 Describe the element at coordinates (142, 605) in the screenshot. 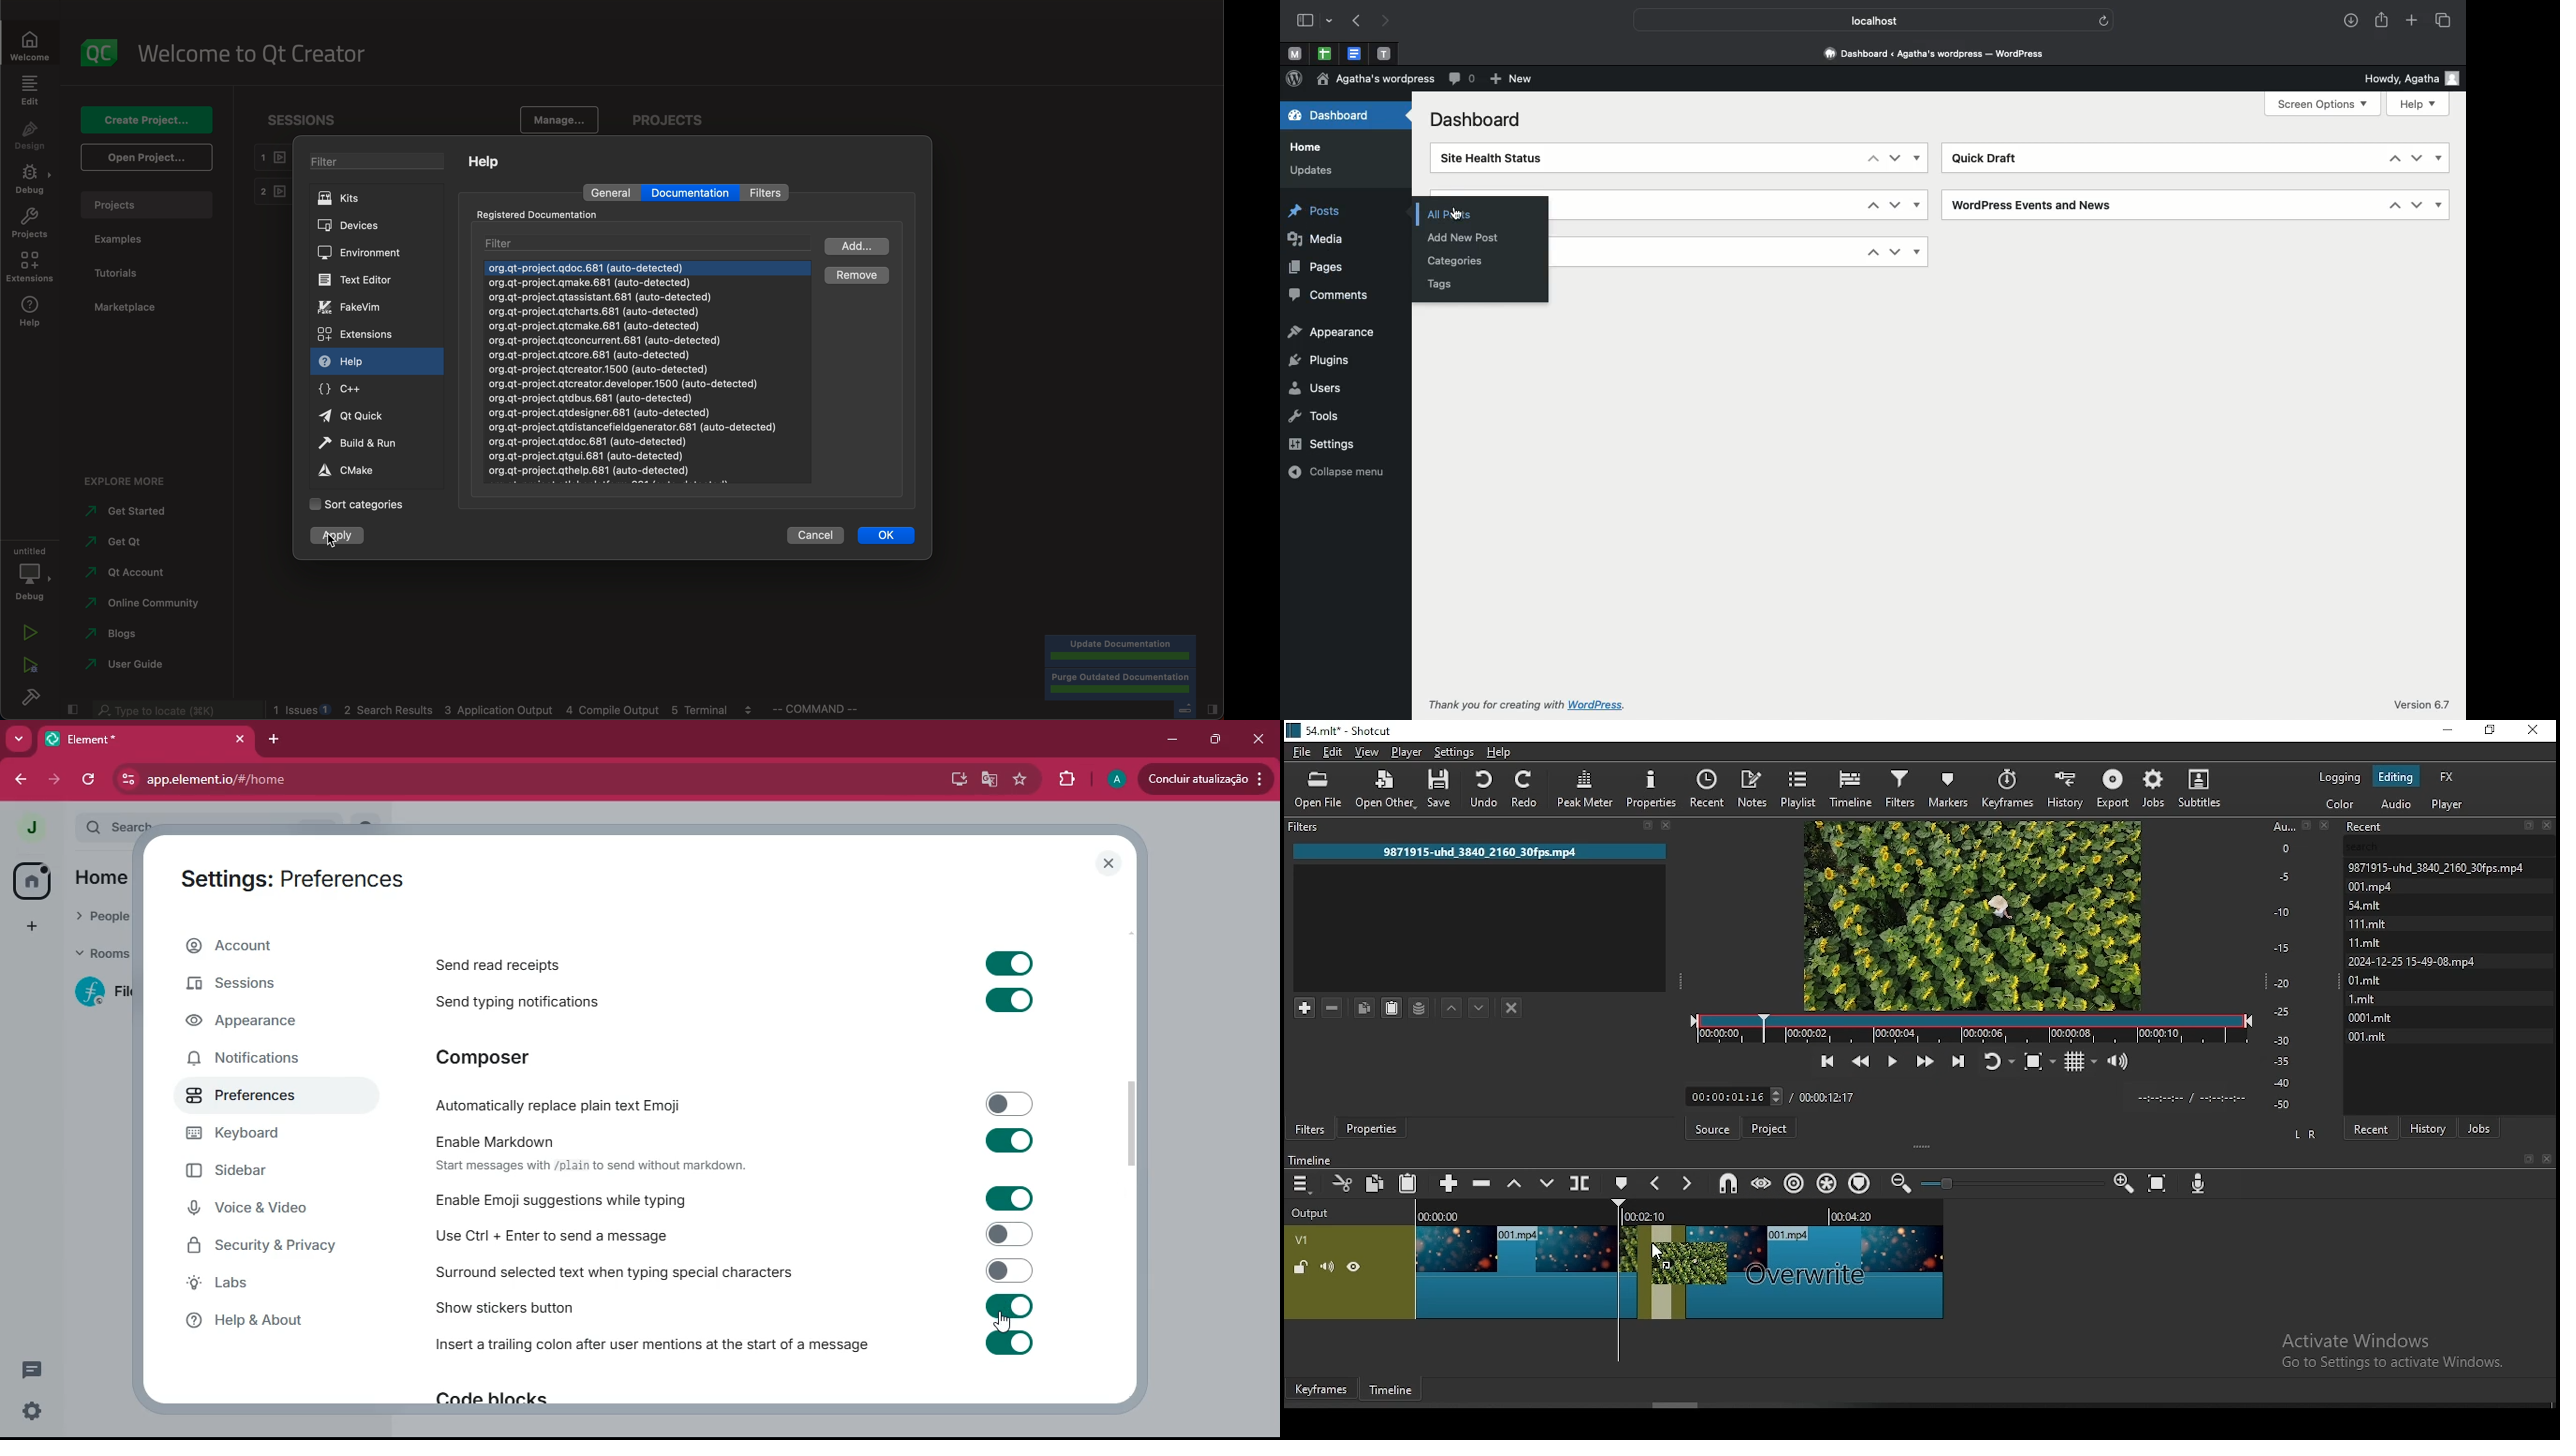

I see `community` at that location.